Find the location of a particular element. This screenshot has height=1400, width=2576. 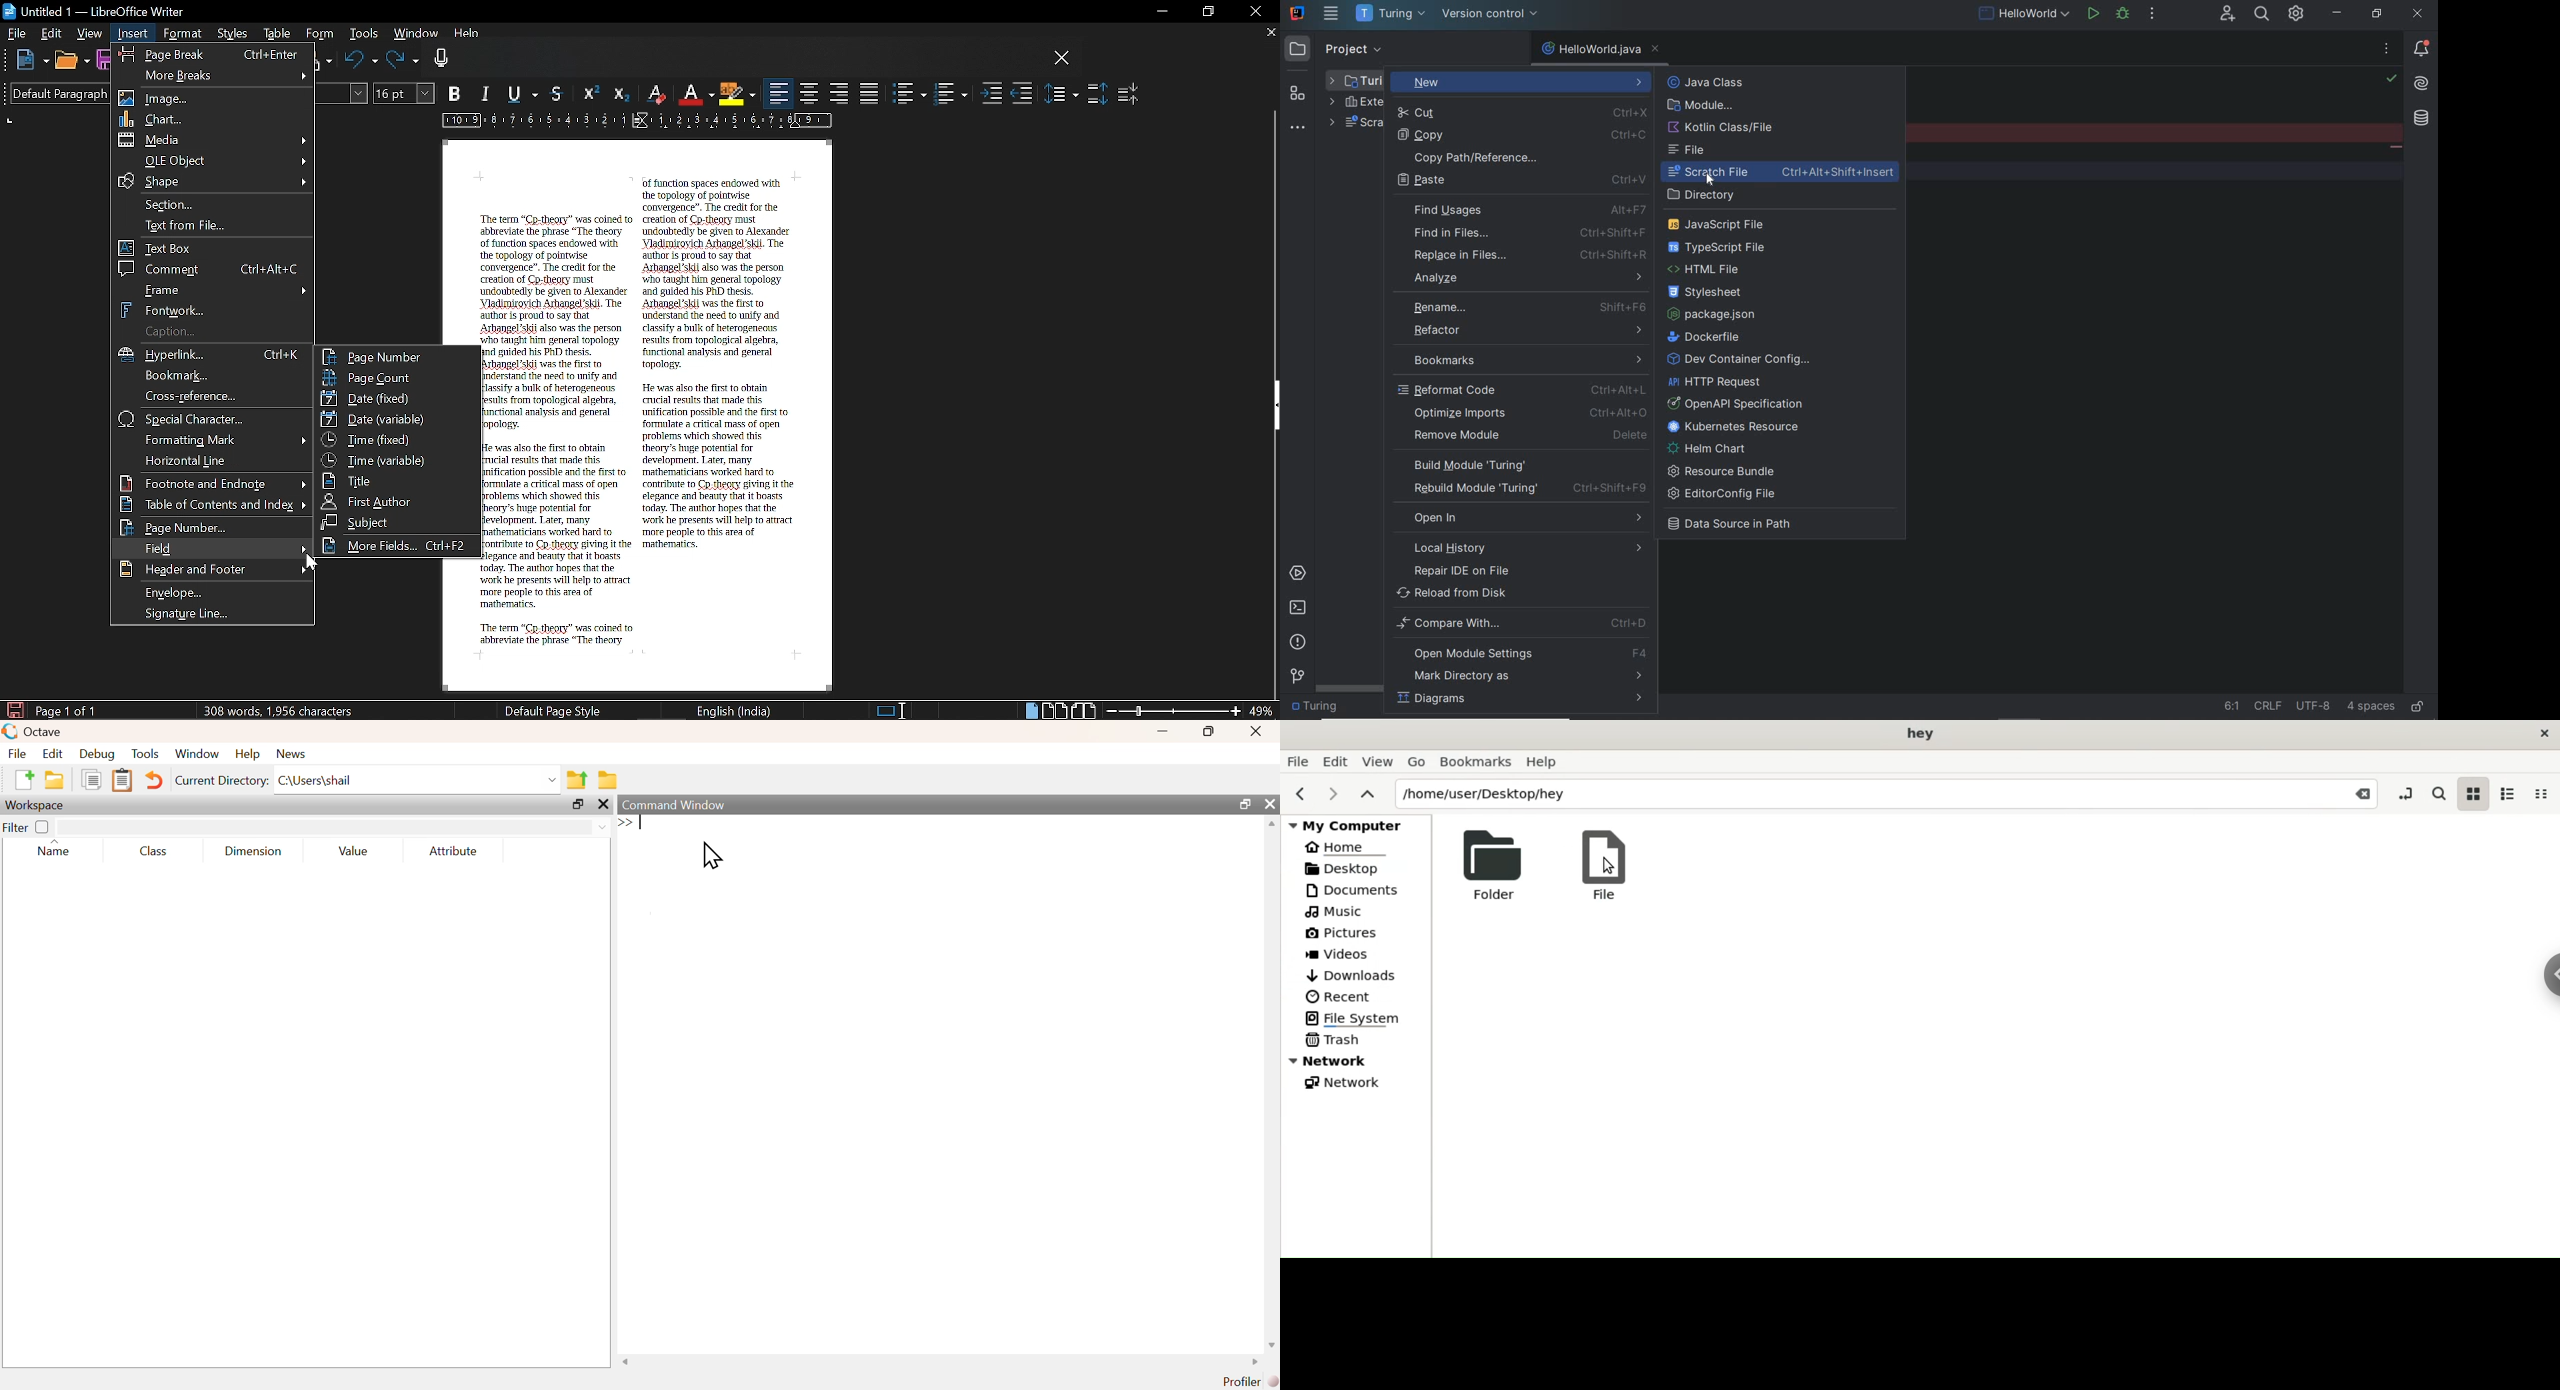

Book view is located at coordinates (1085, 710).